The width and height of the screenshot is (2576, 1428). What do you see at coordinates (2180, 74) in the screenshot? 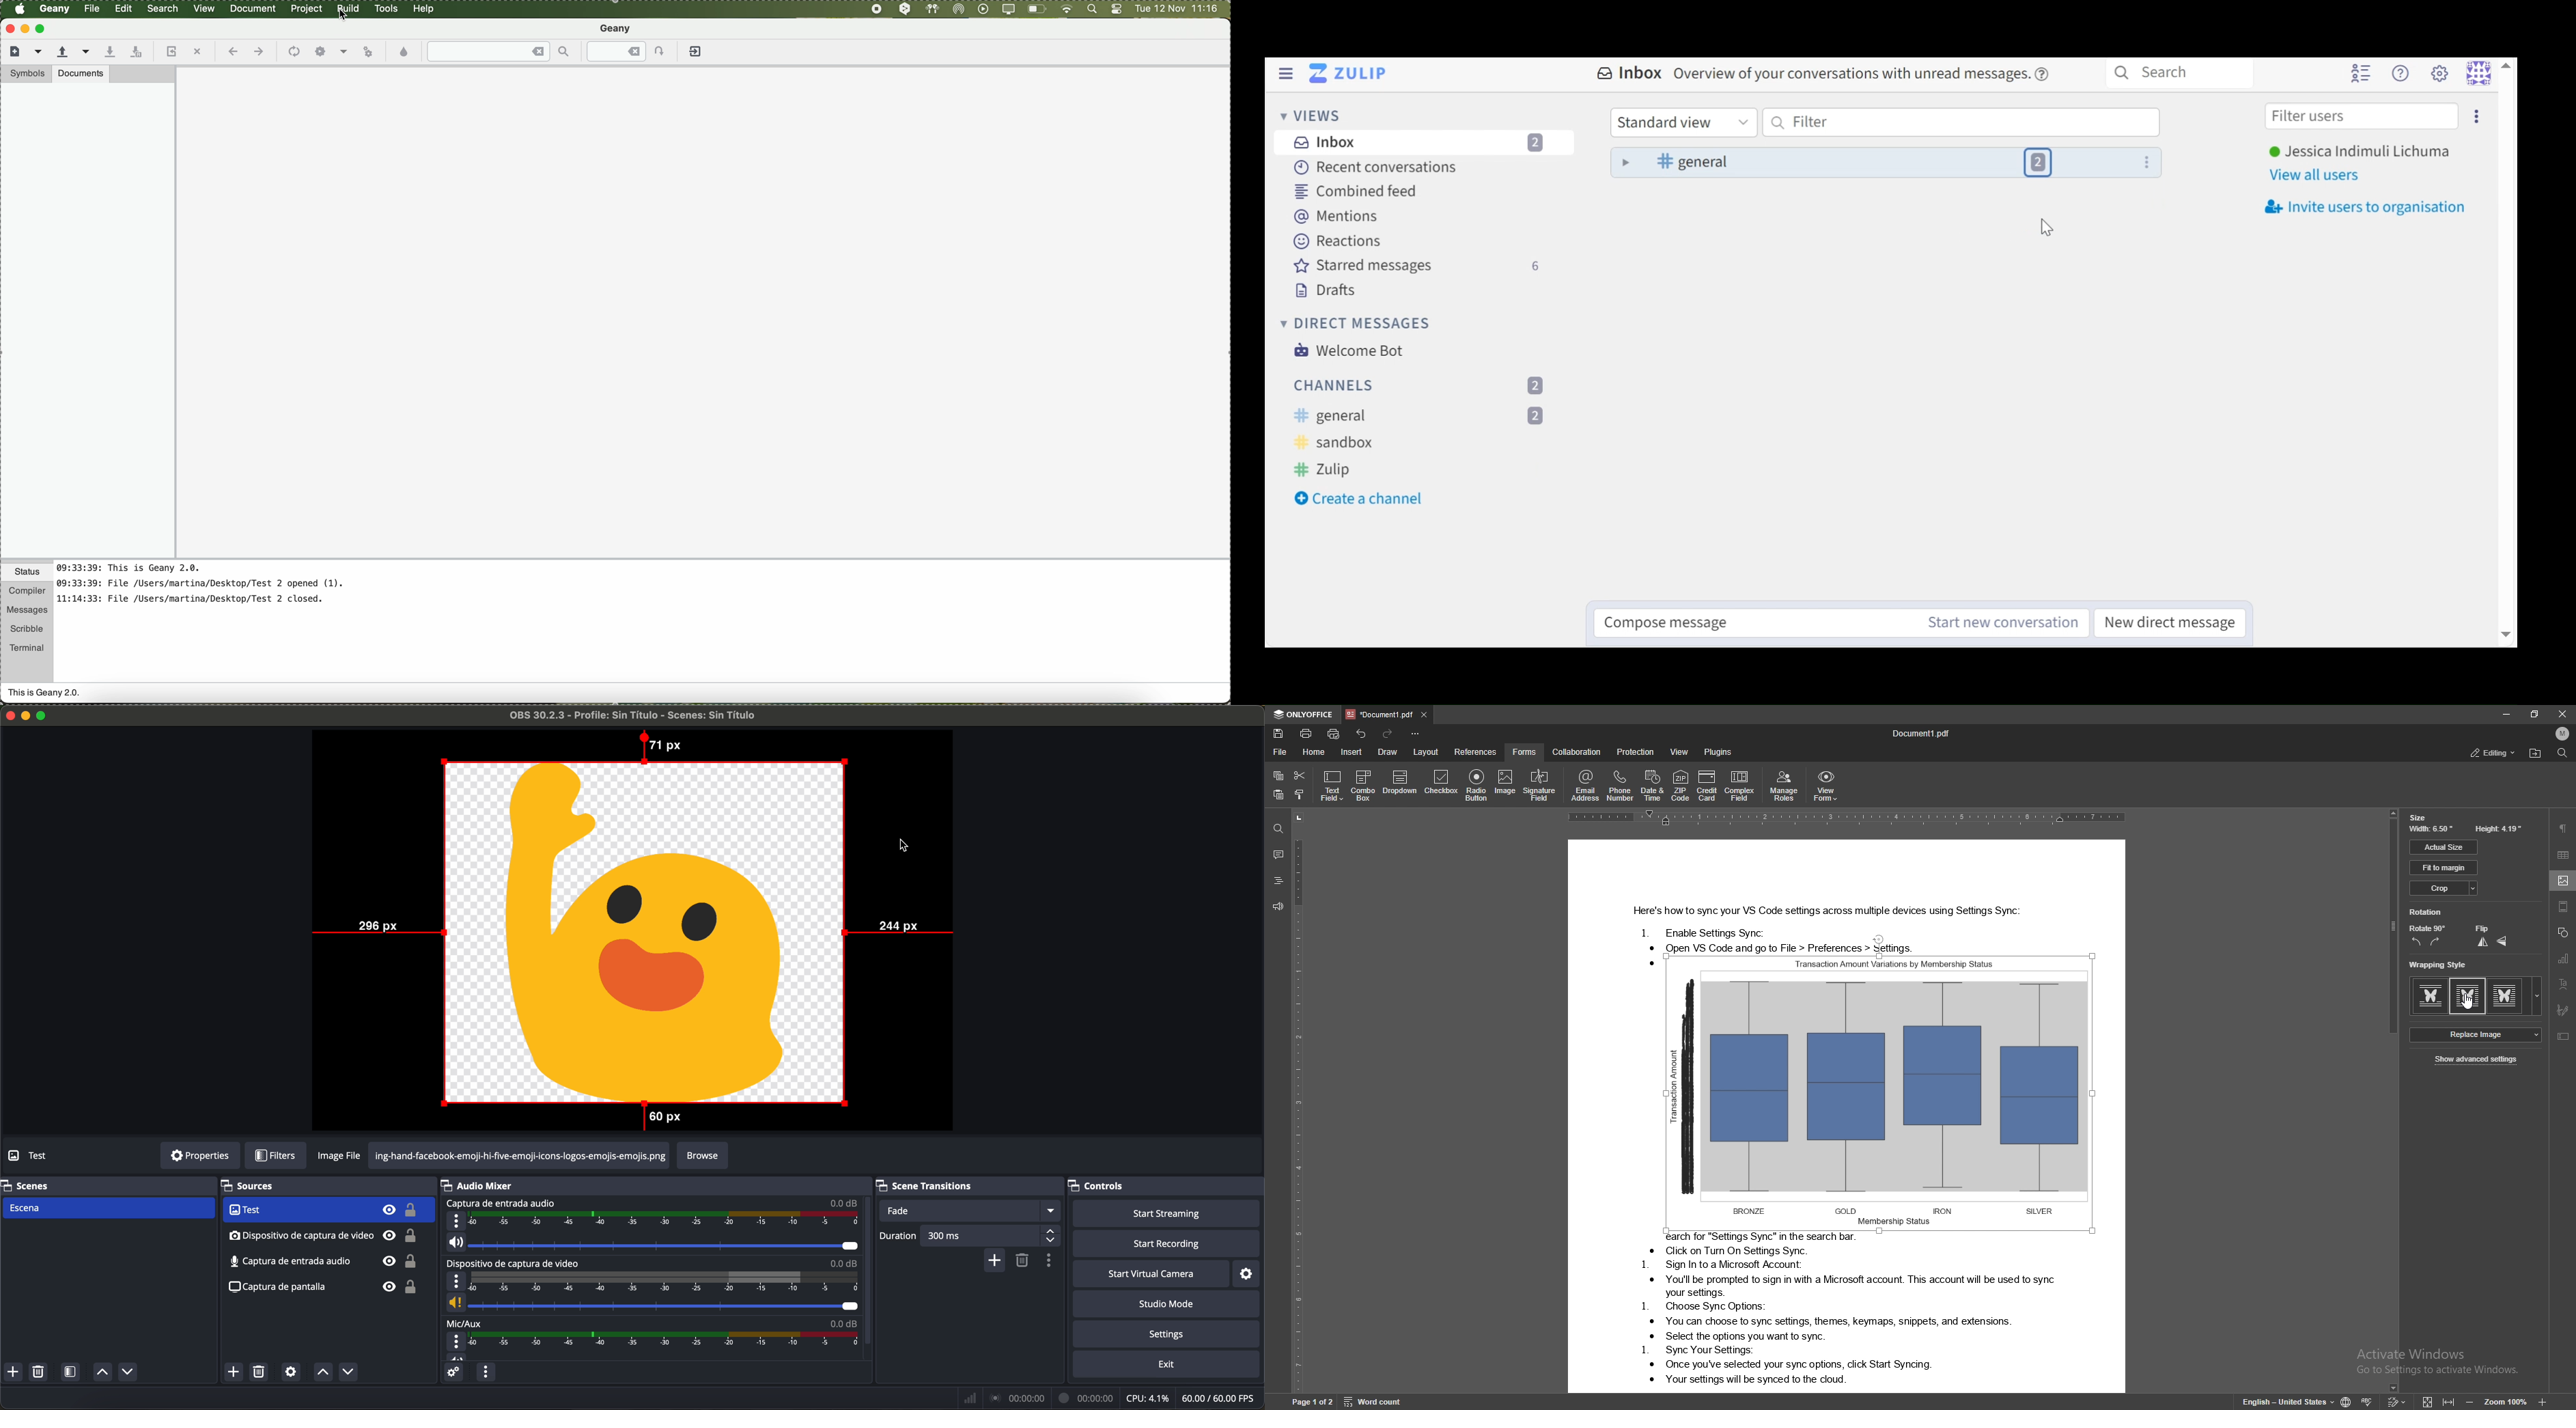
I see `Search` at bounding box center [2180, 74].